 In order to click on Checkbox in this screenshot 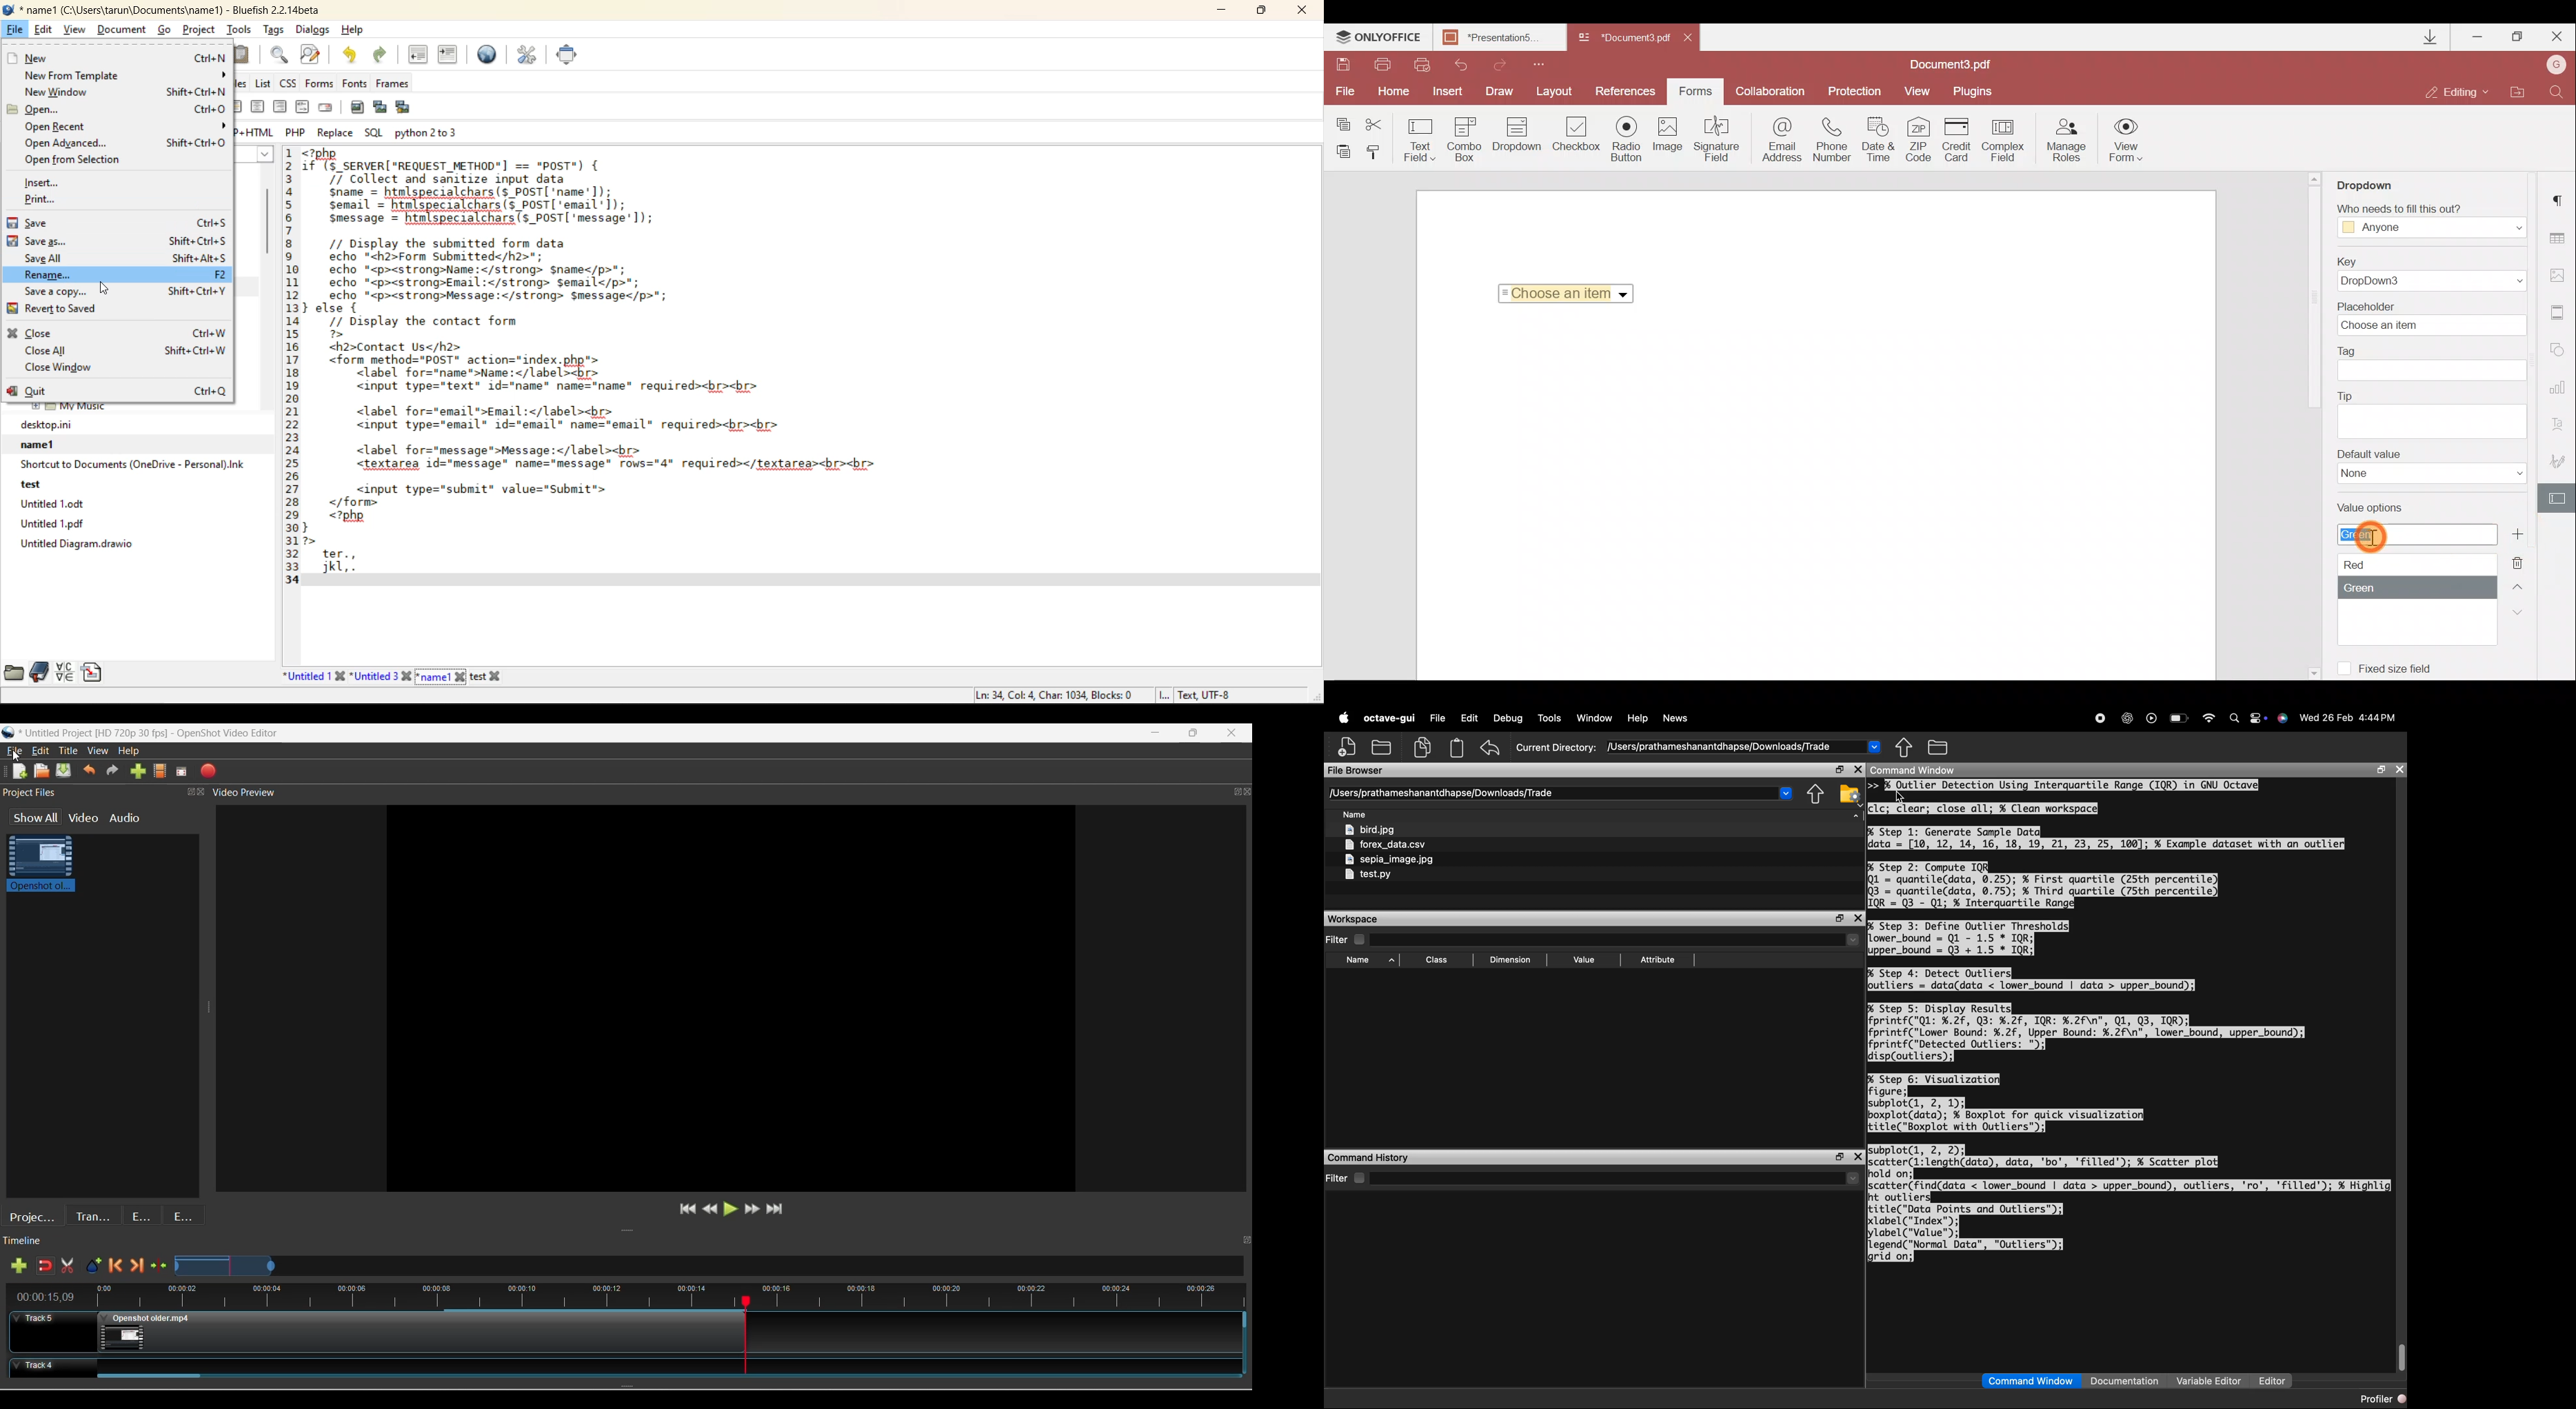, I will do `click(1577, 135)`.